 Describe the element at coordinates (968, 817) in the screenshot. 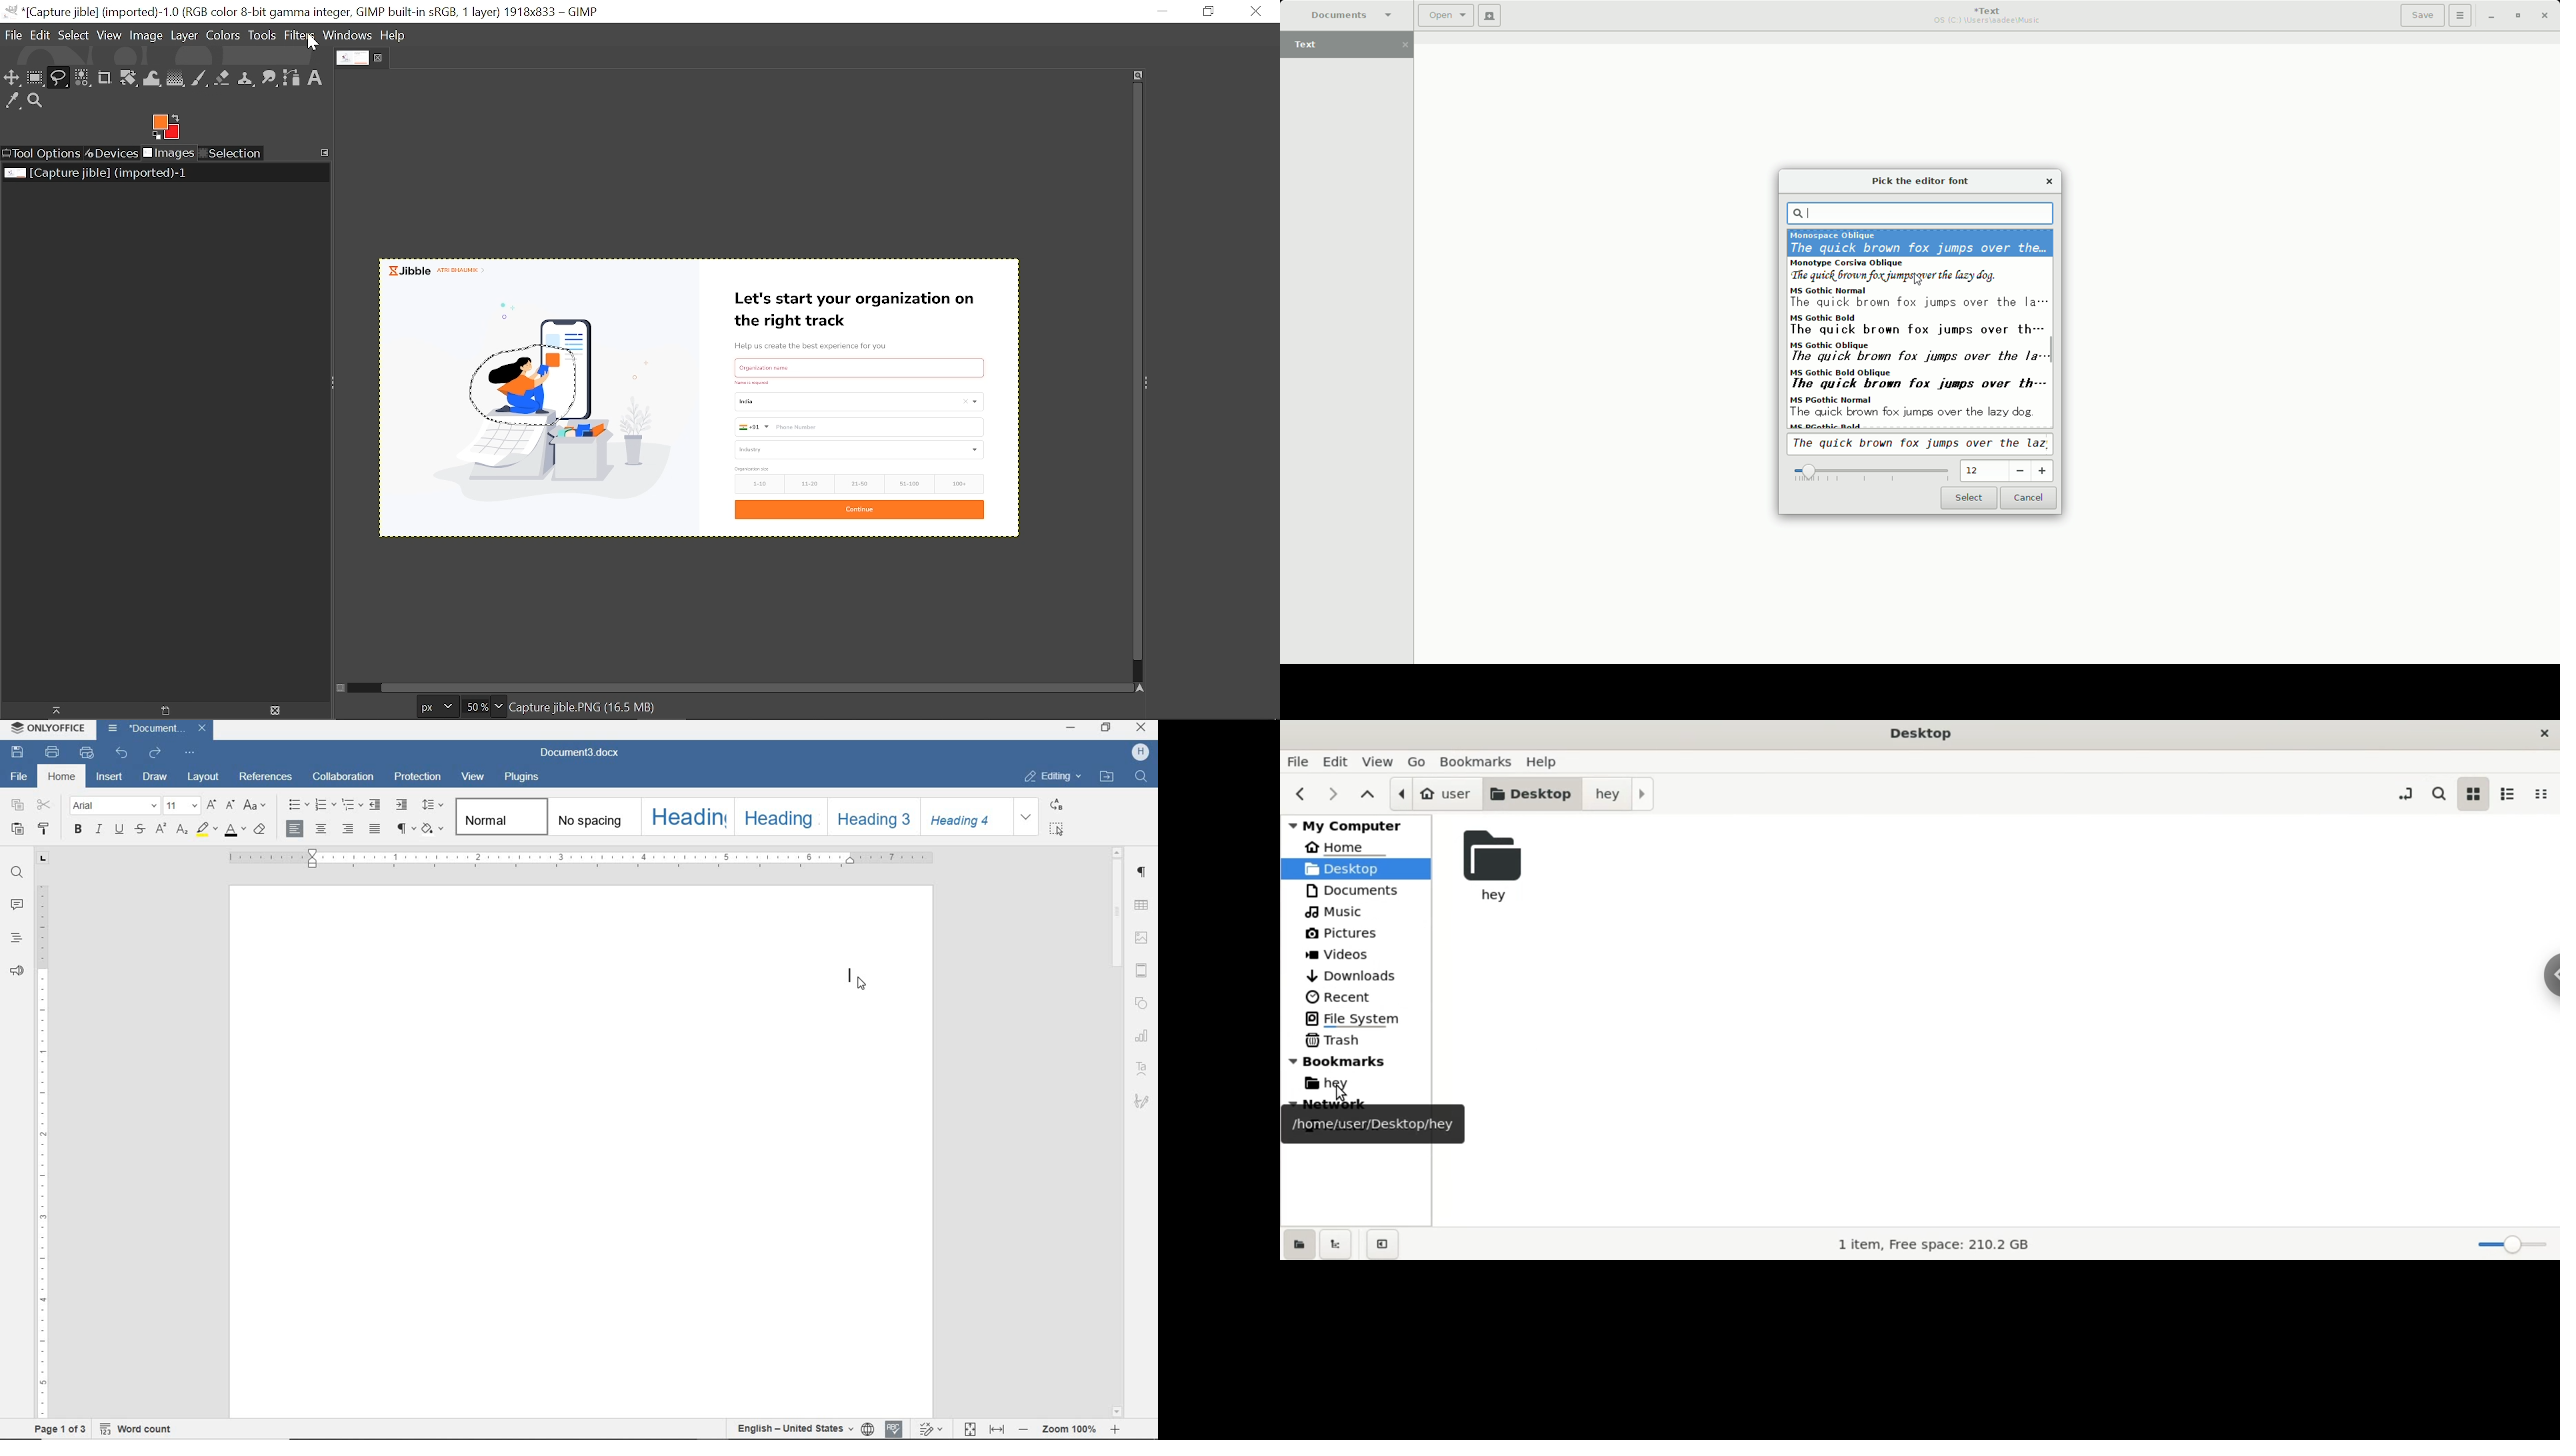

I see `HEADING 4` at that location.